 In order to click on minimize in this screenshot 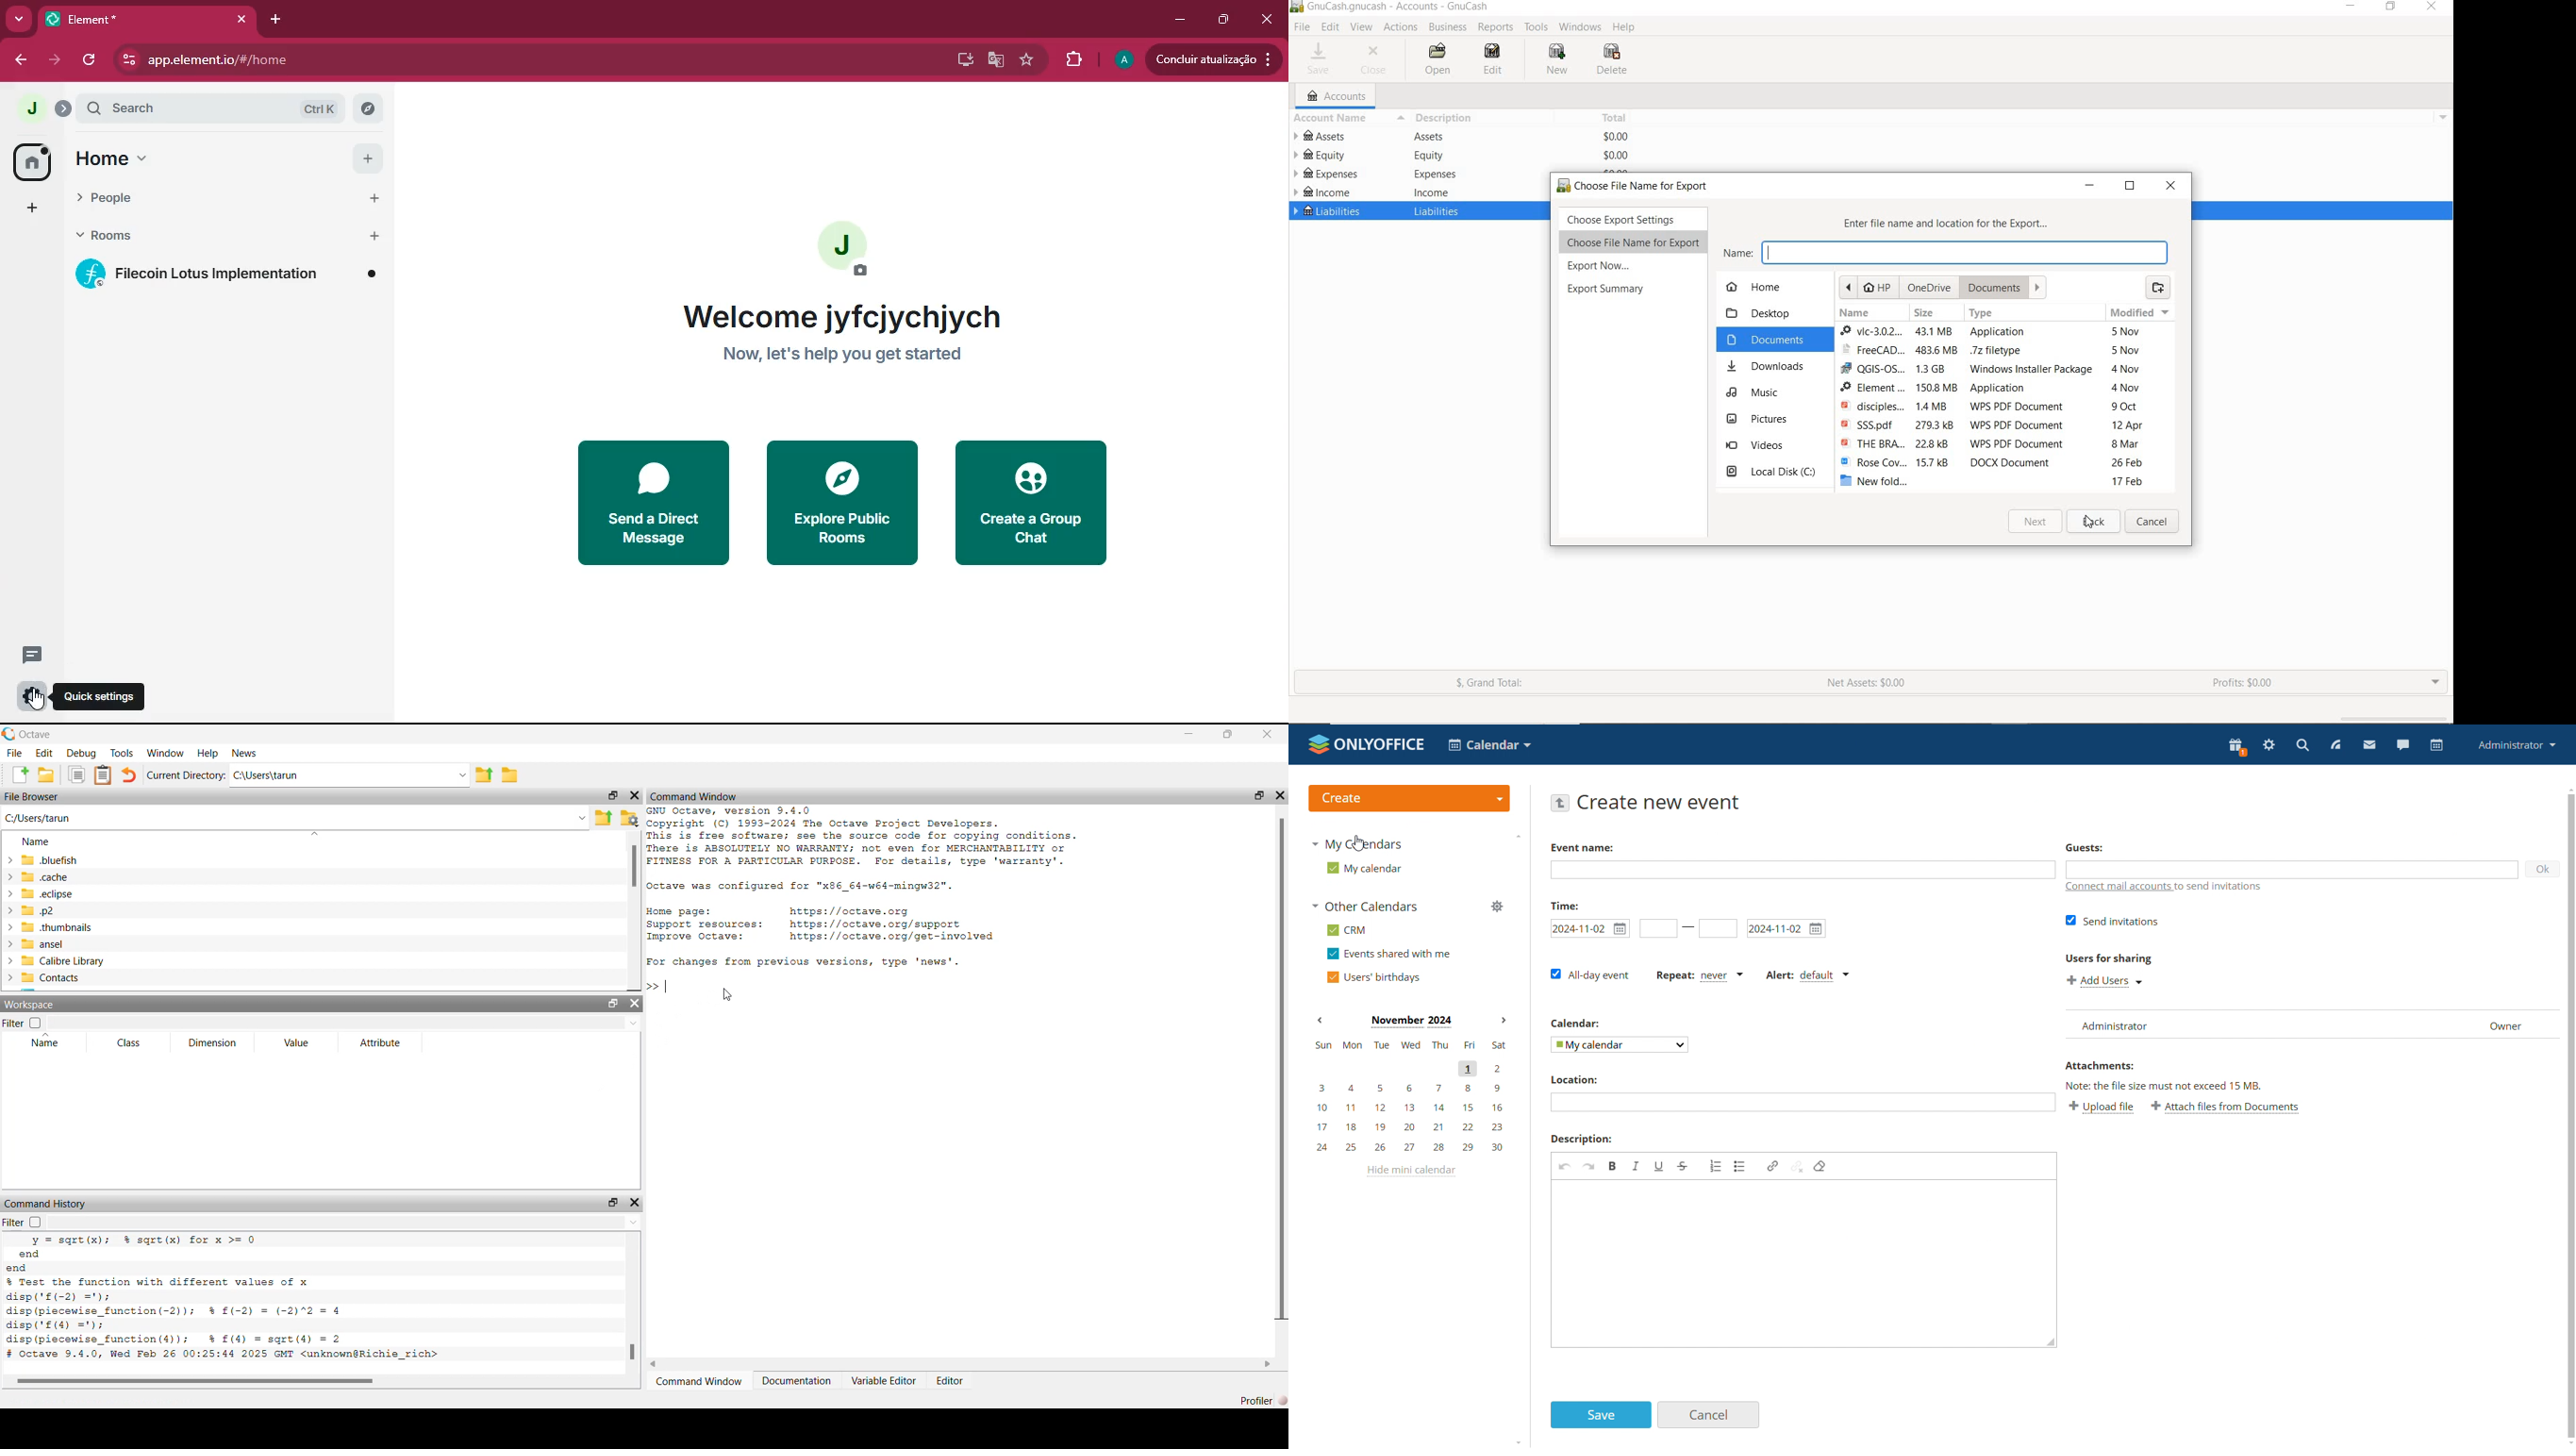, I will do `click(1176, 18)`.